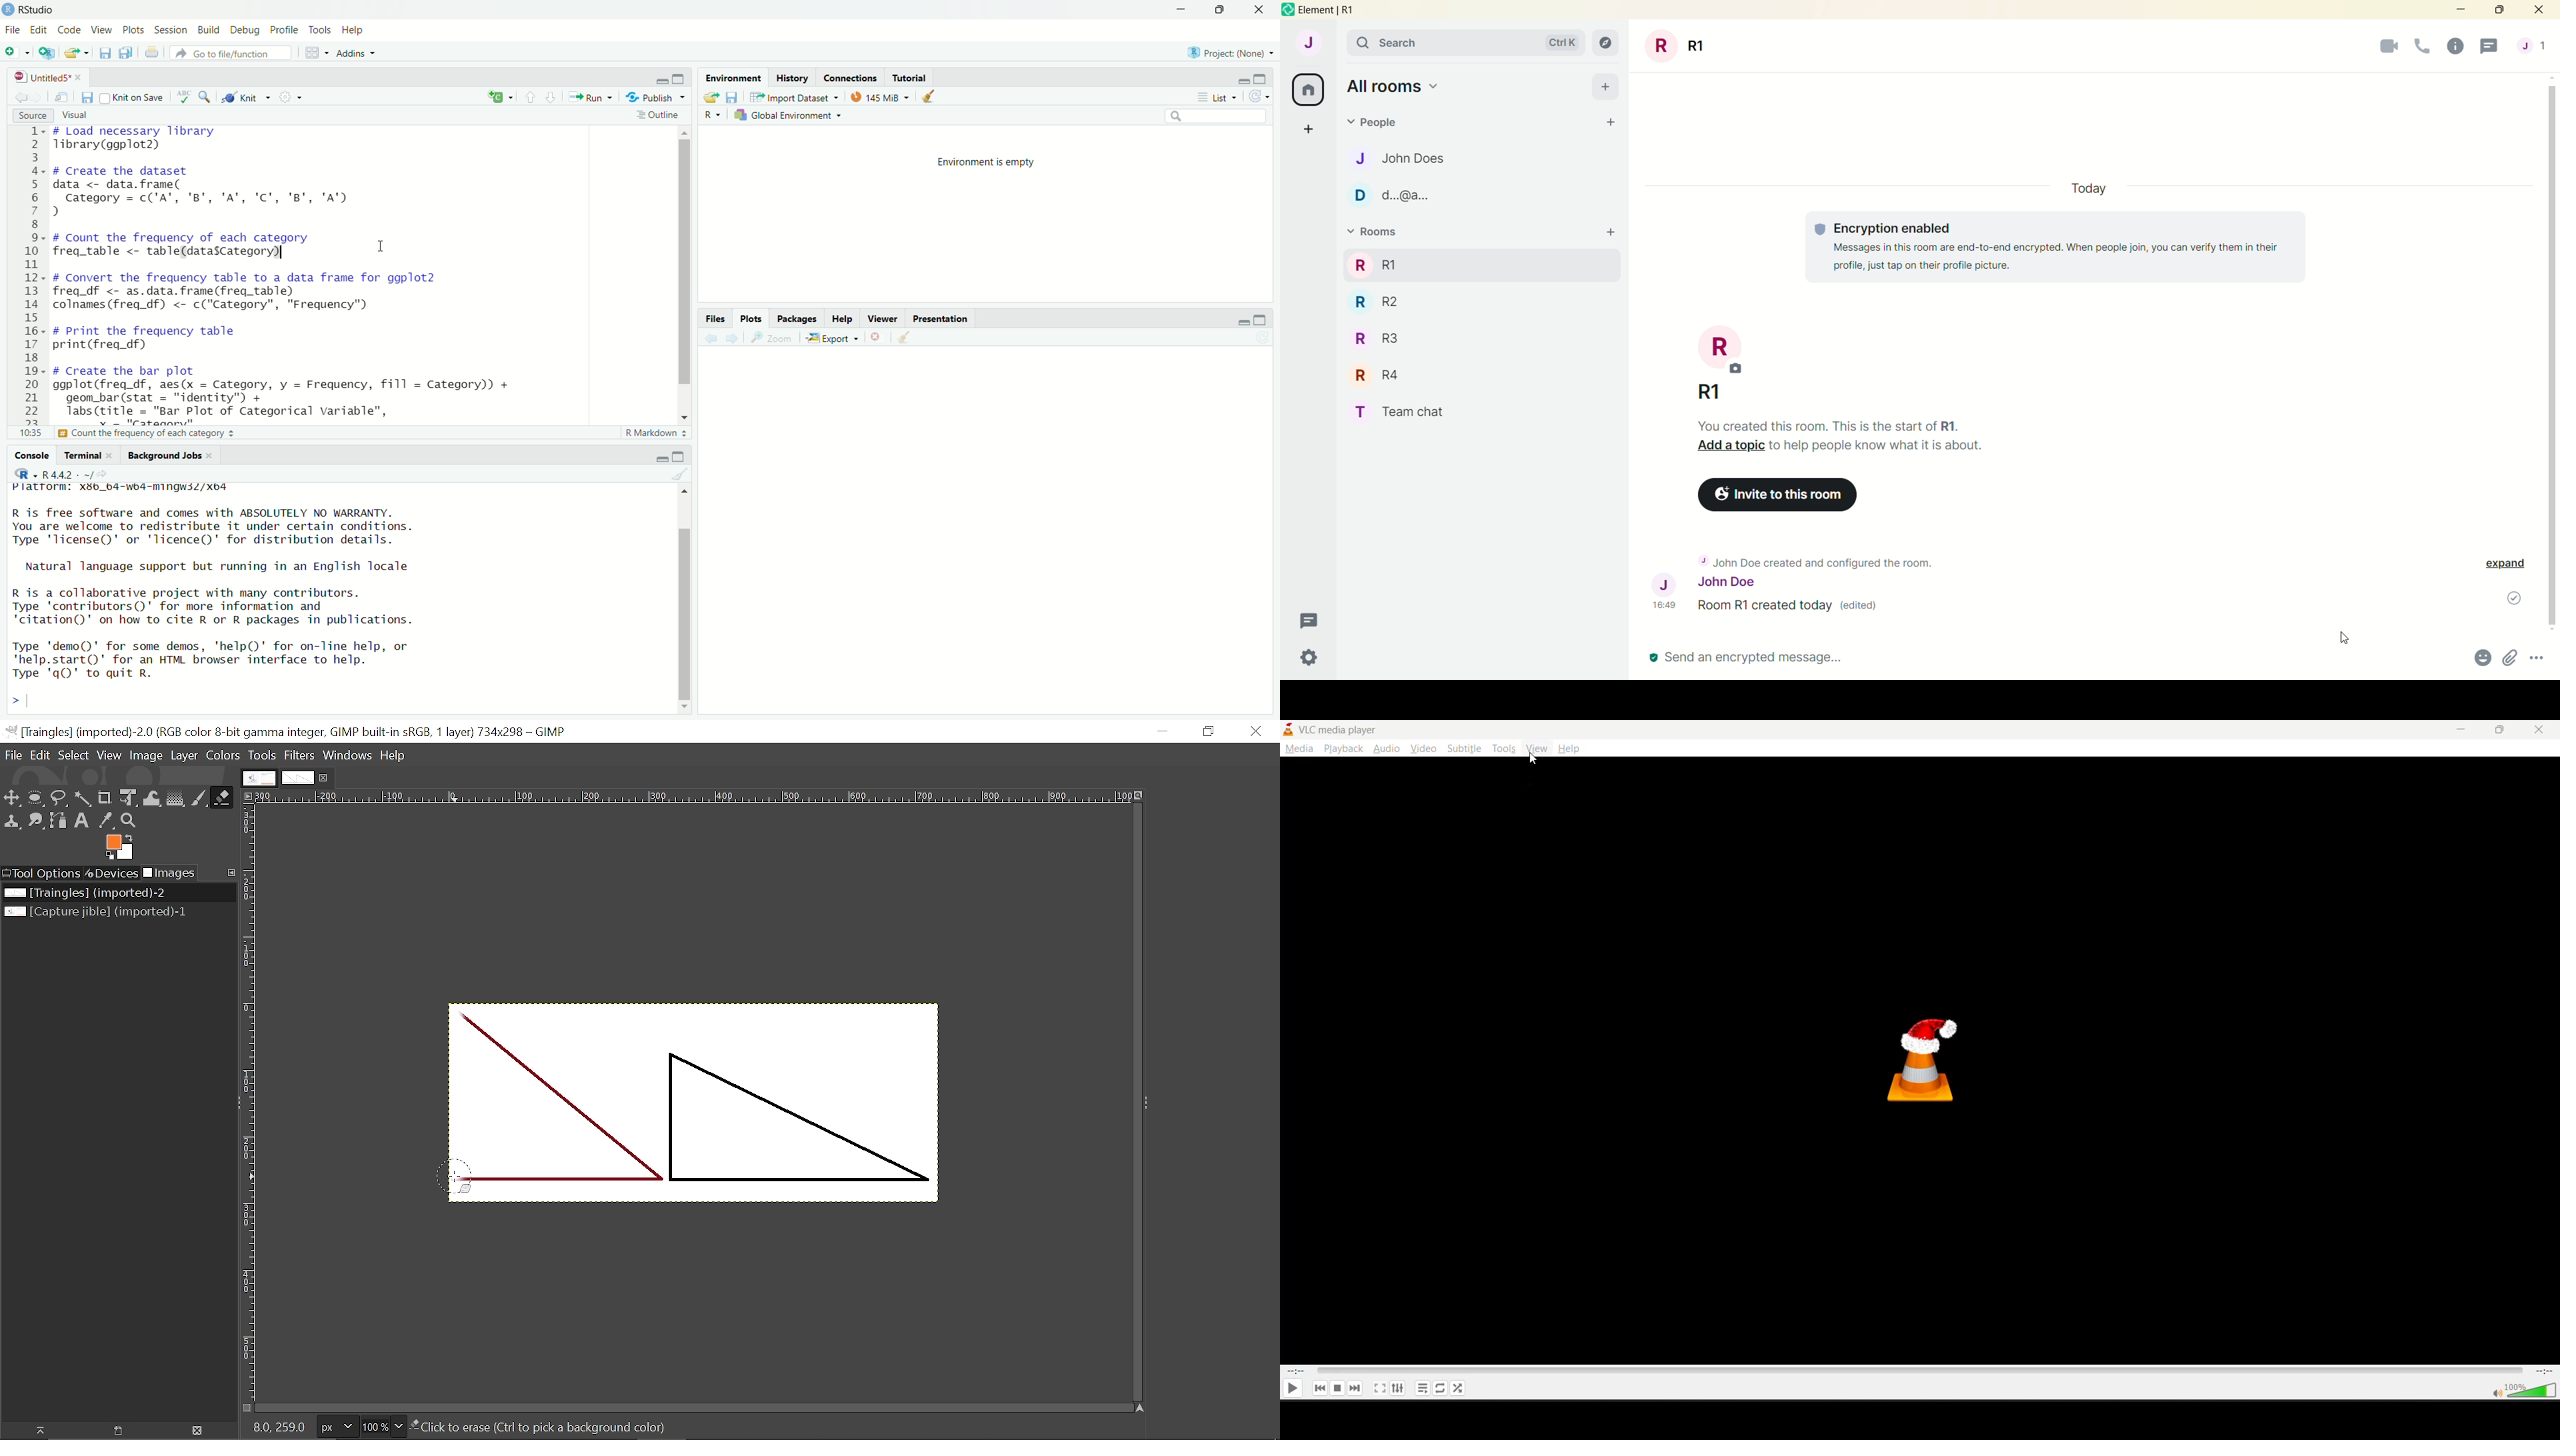  Describe the element at coordinates (1921, 1061) in the screenshot. I see `vlc media player logo` at that location.